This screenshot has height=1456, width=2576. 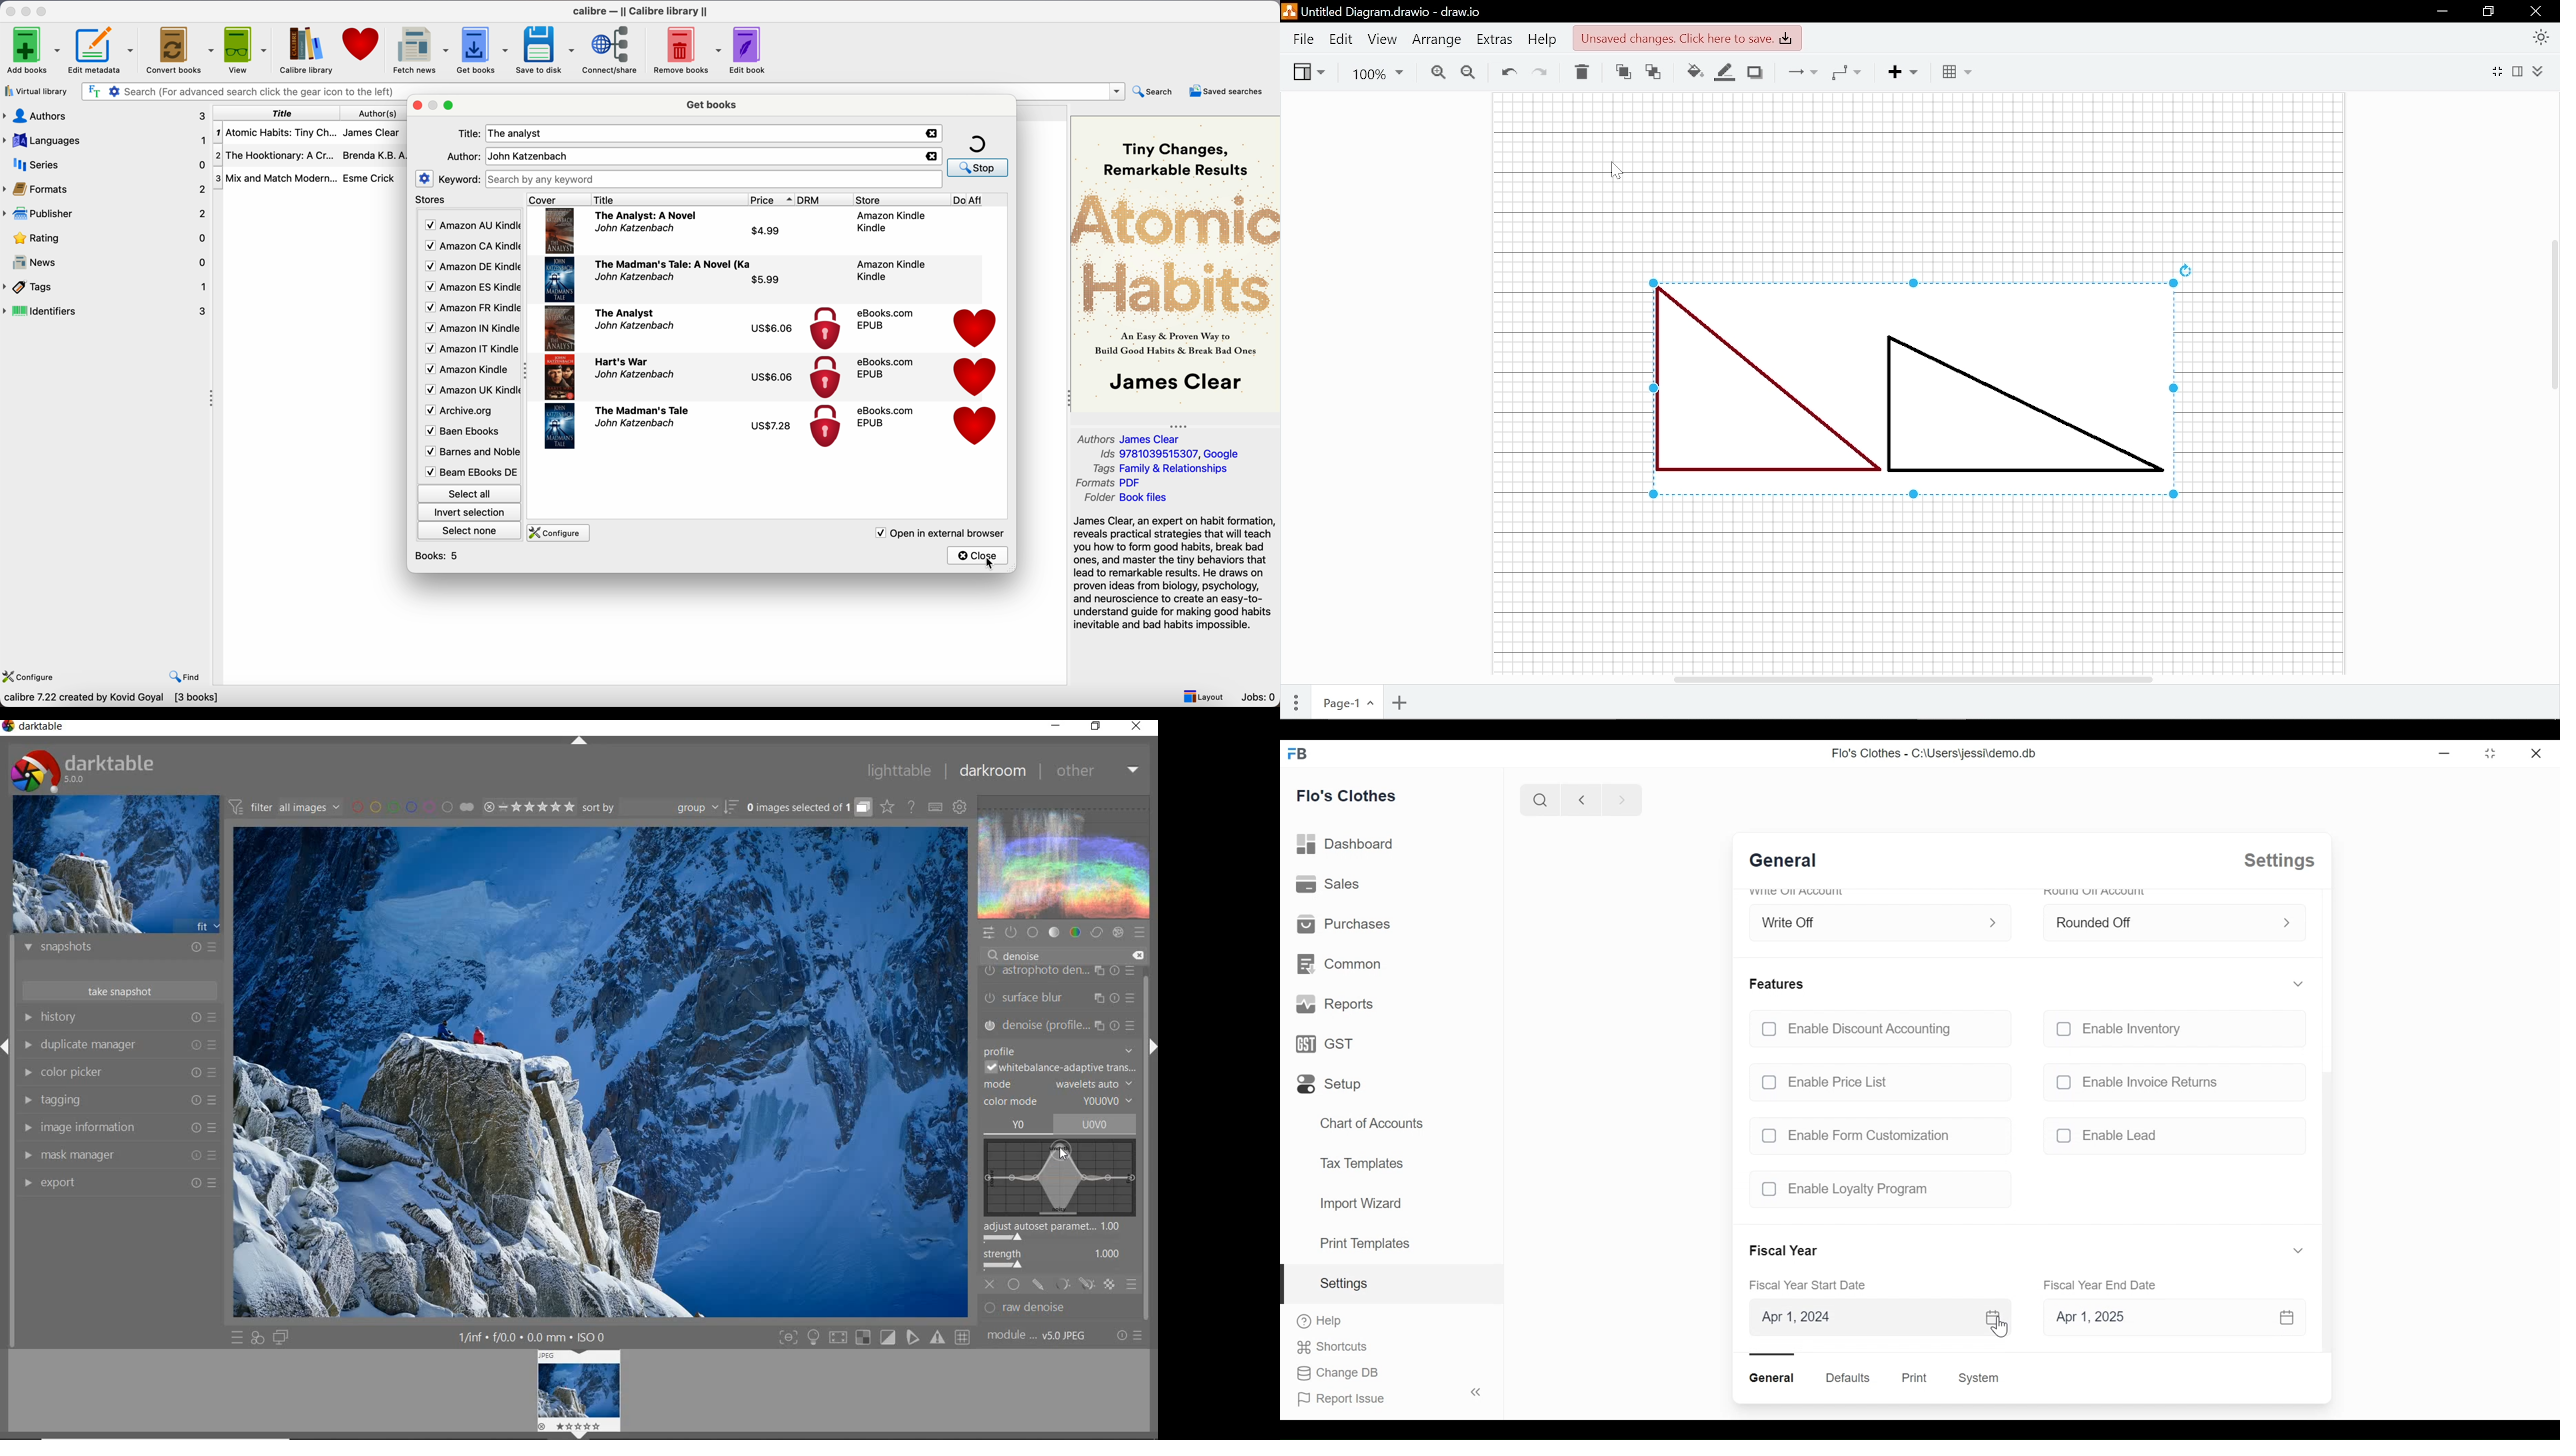 I want to click on Darktable, so click(x=34, y=729).